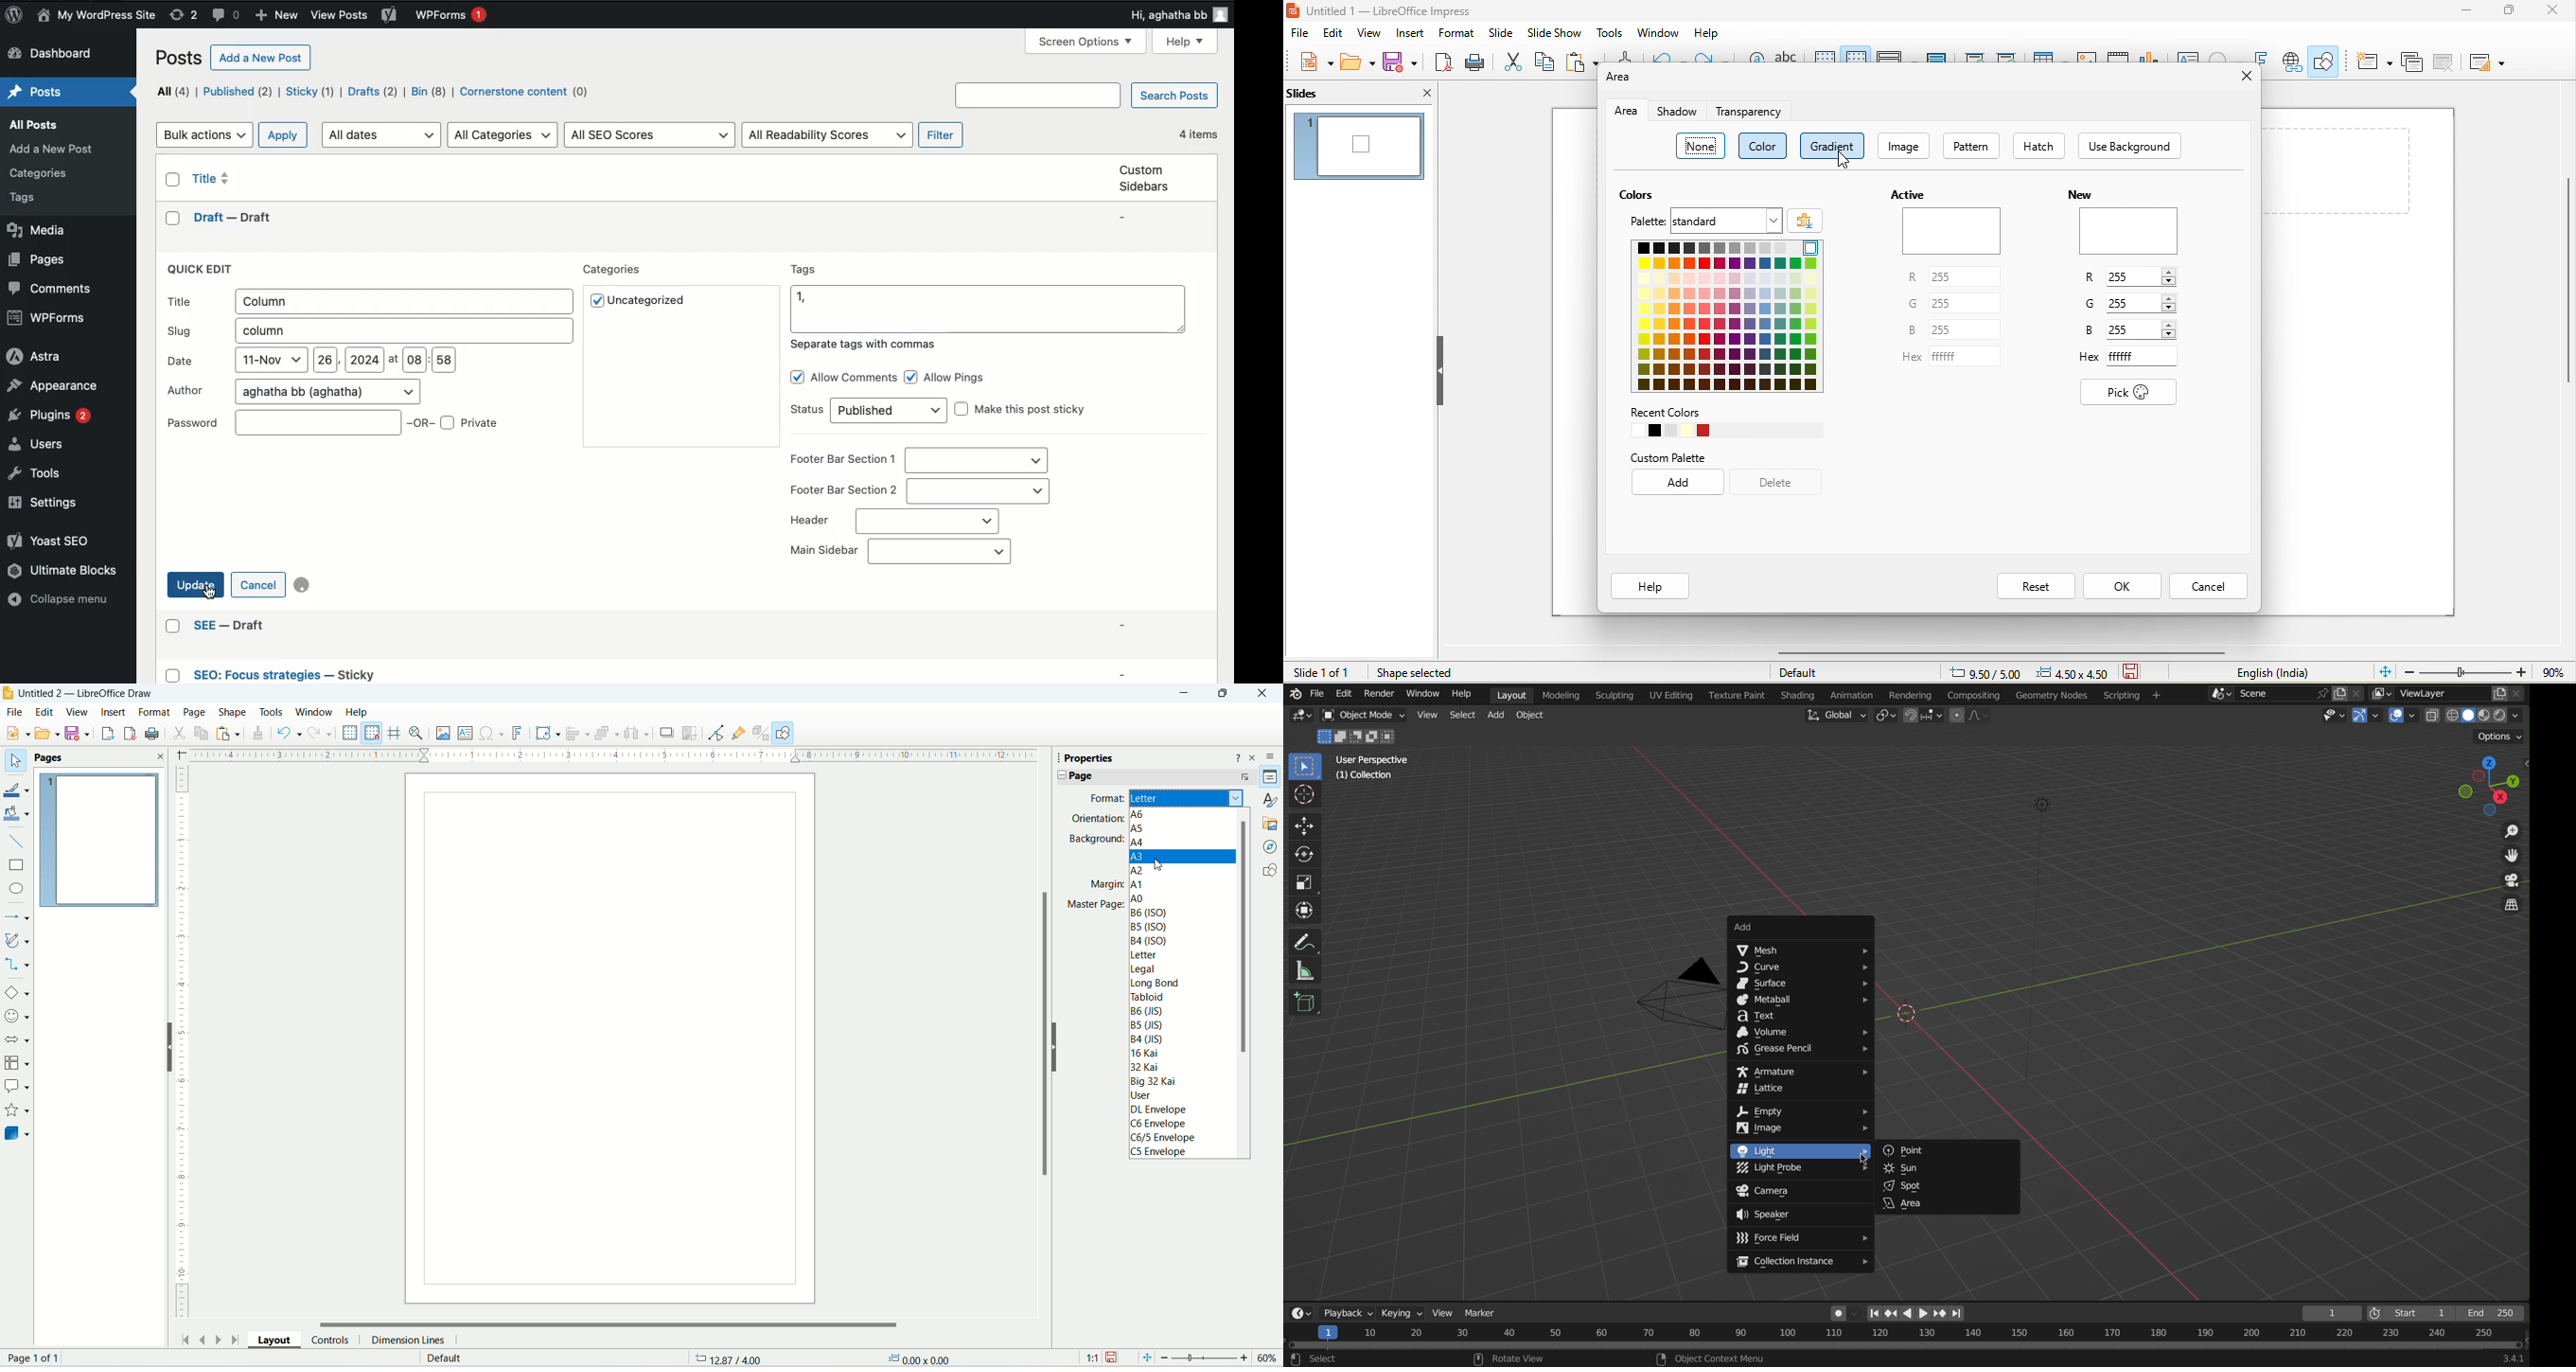  What do you see at coordinates (2130, 232) in the screenshot?
I see `new color` at bounding box center [2130, 232].